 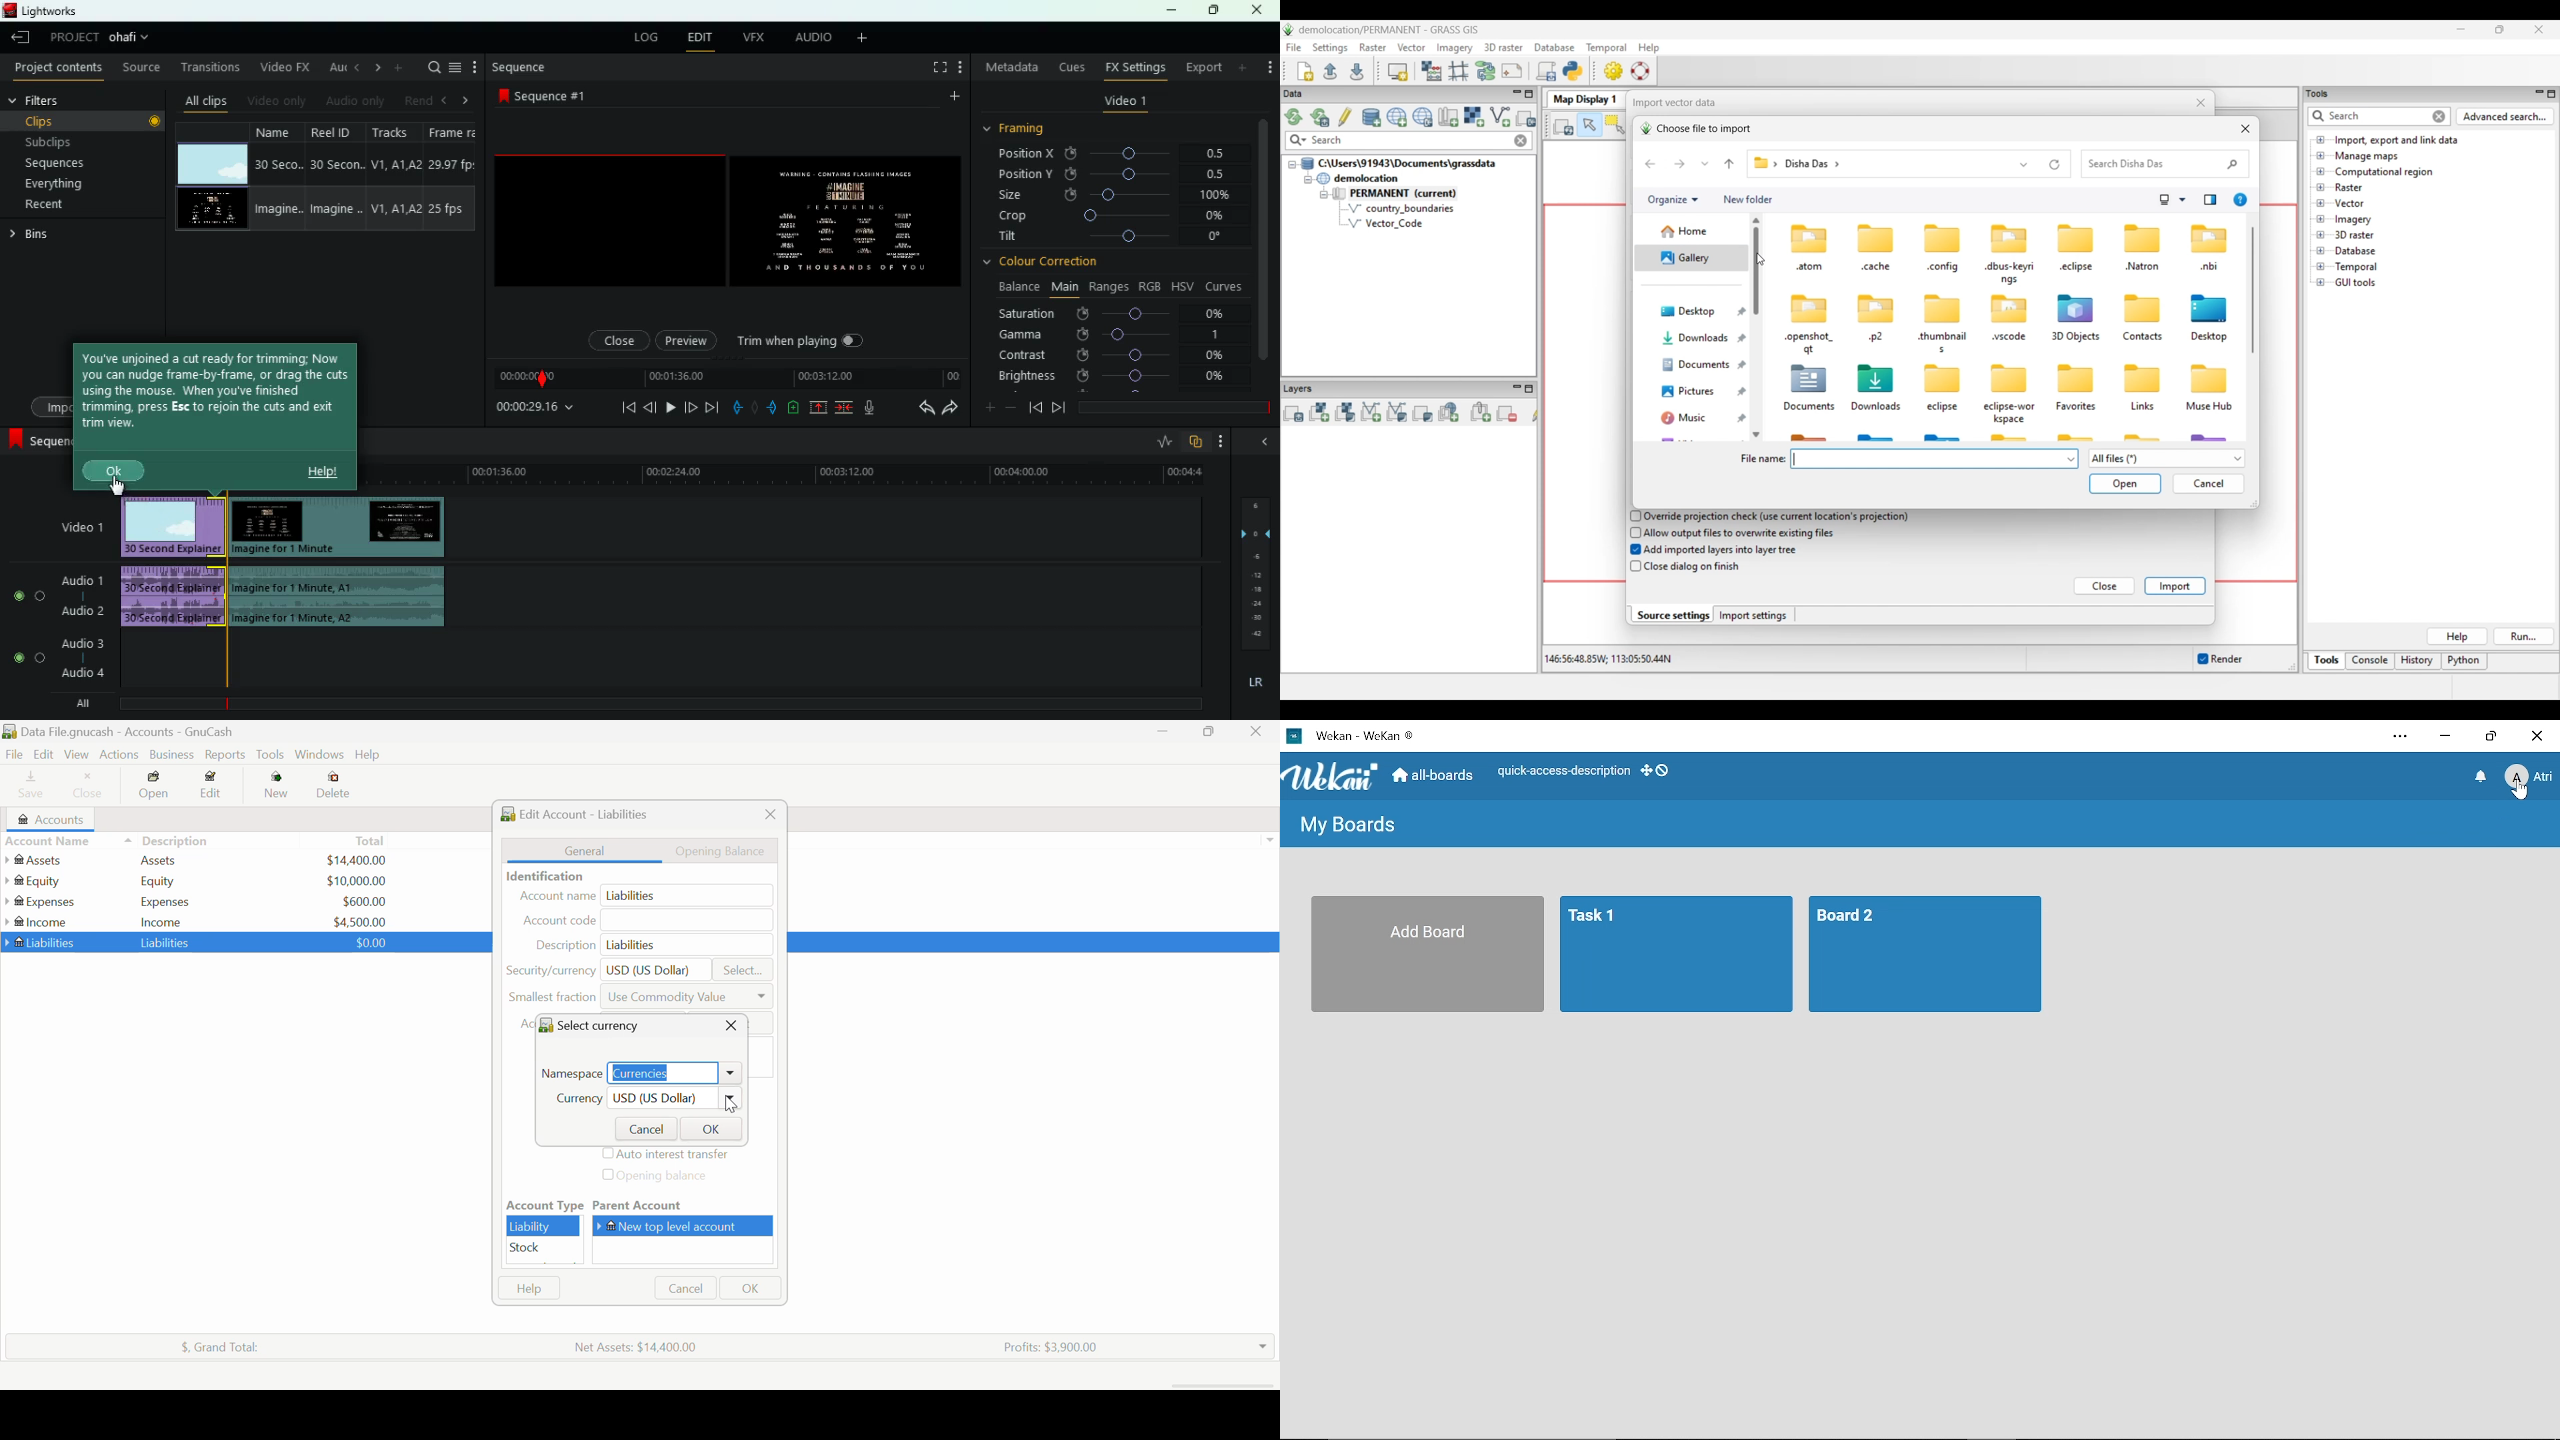 I want to click on minimize, so click(x=1171, y=12).